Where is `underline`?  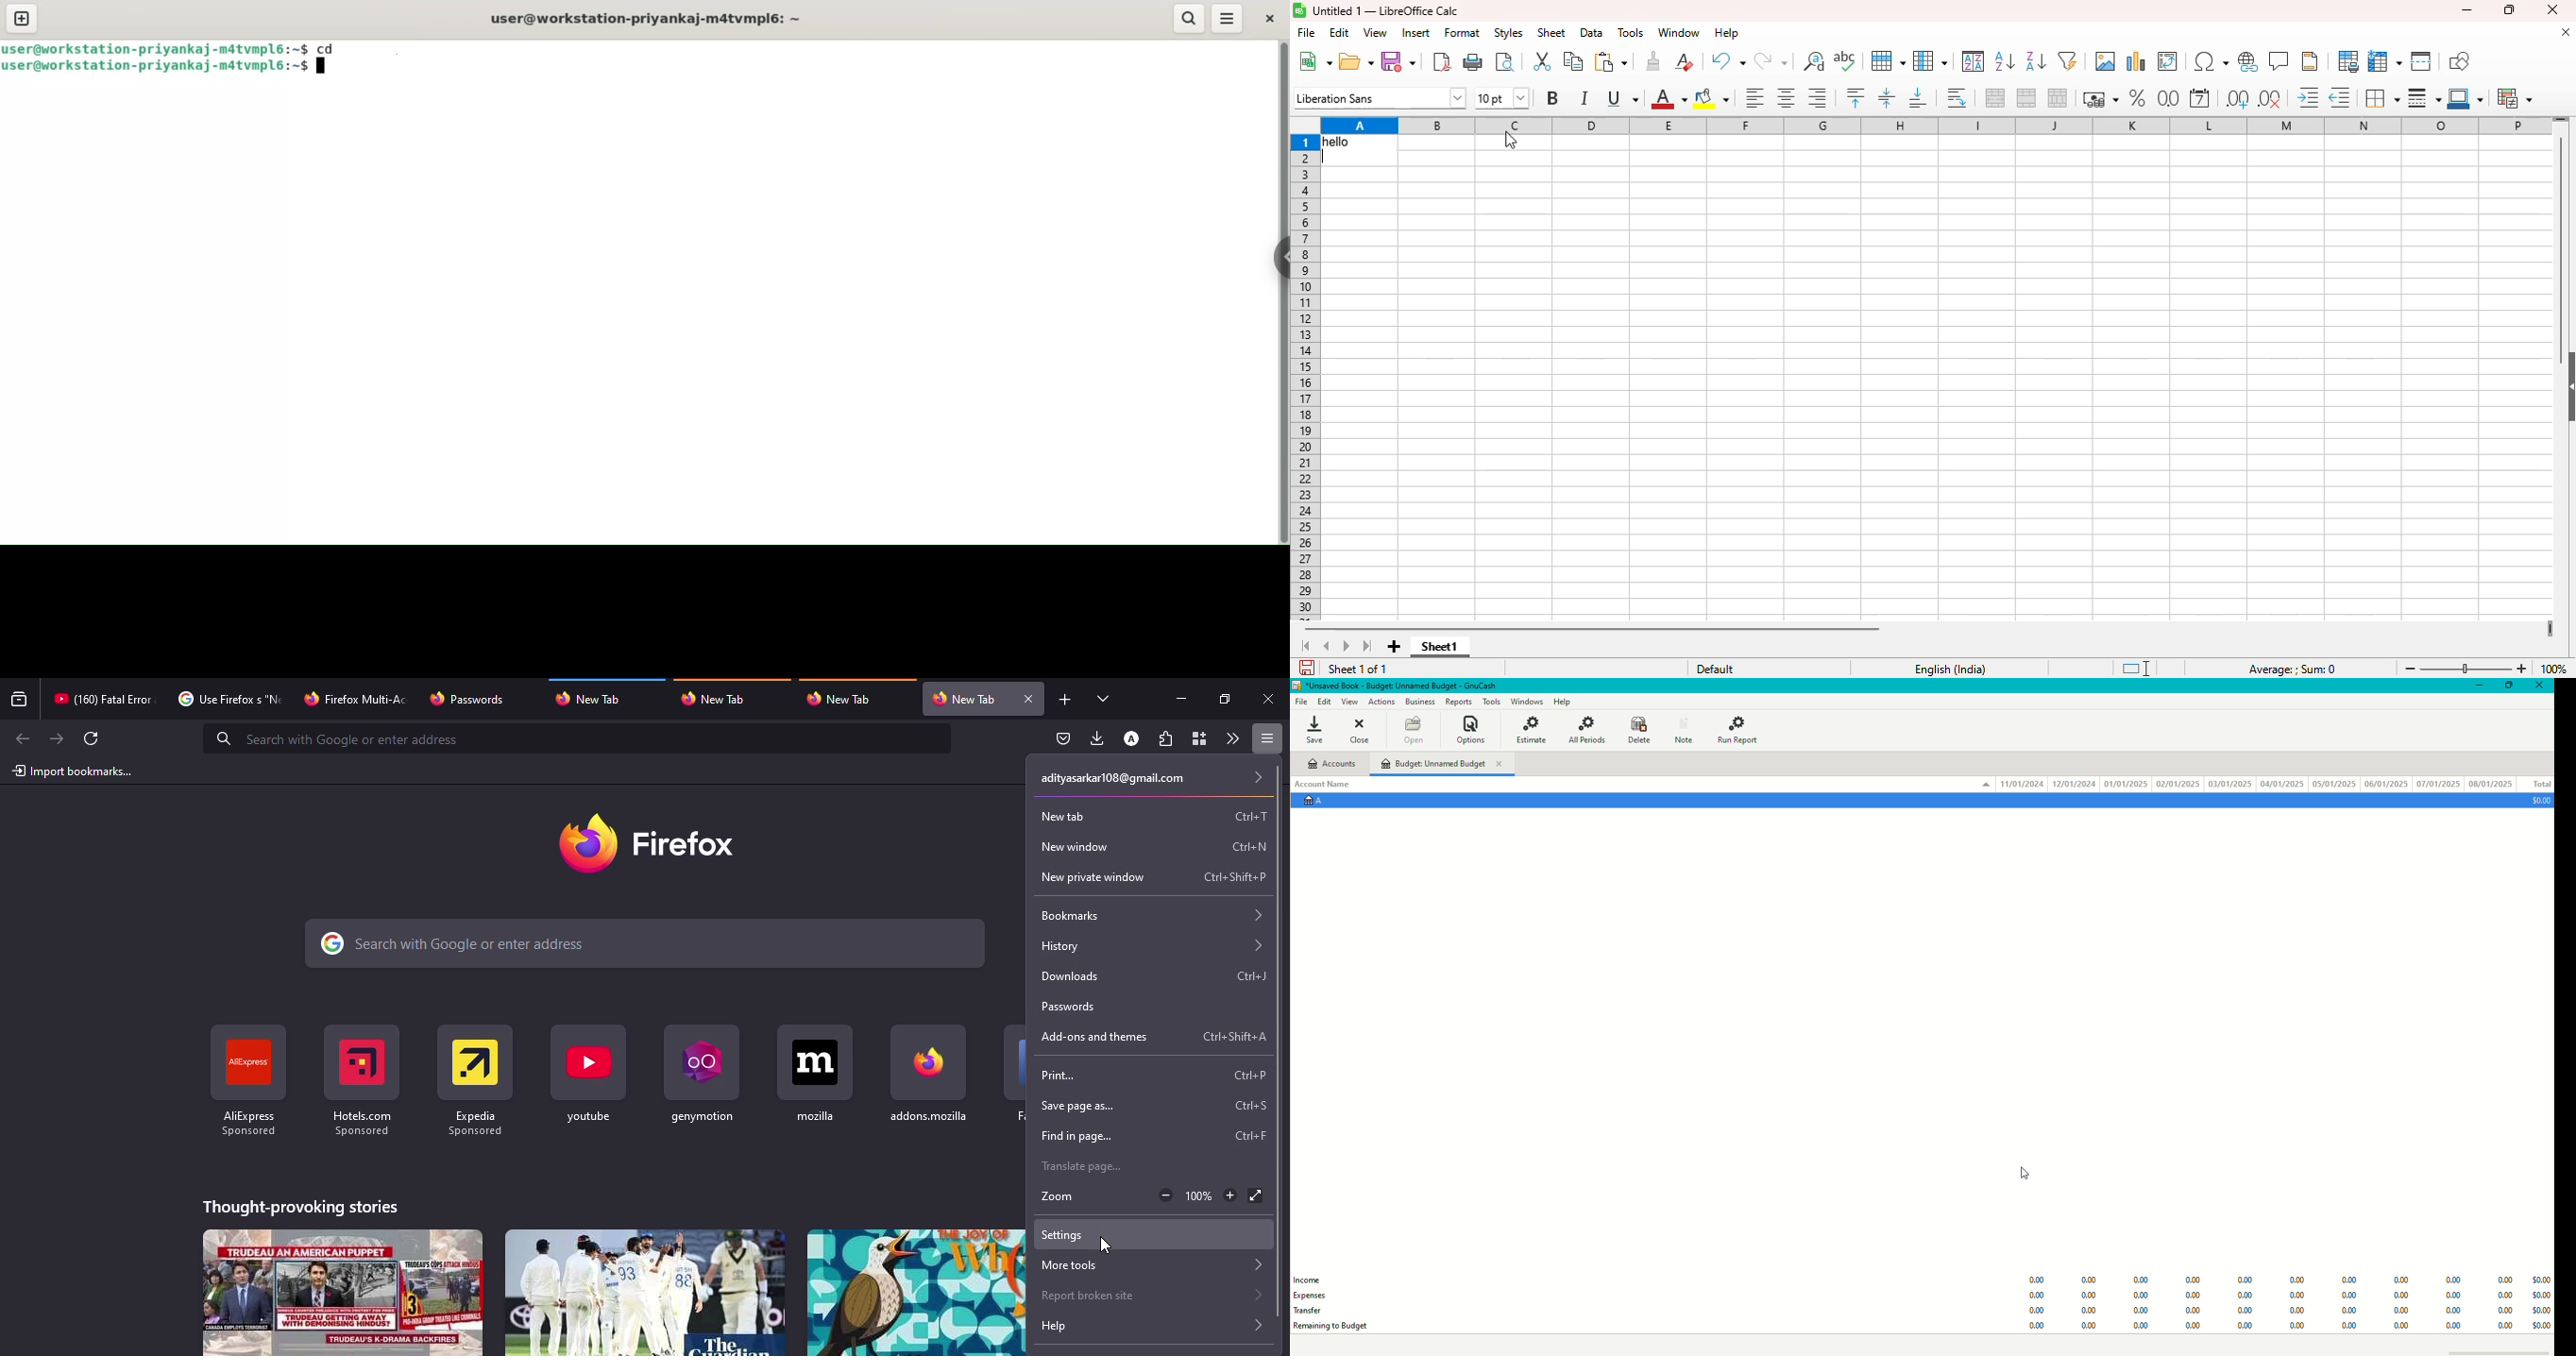
underline is located at coordinates (1622, 98).